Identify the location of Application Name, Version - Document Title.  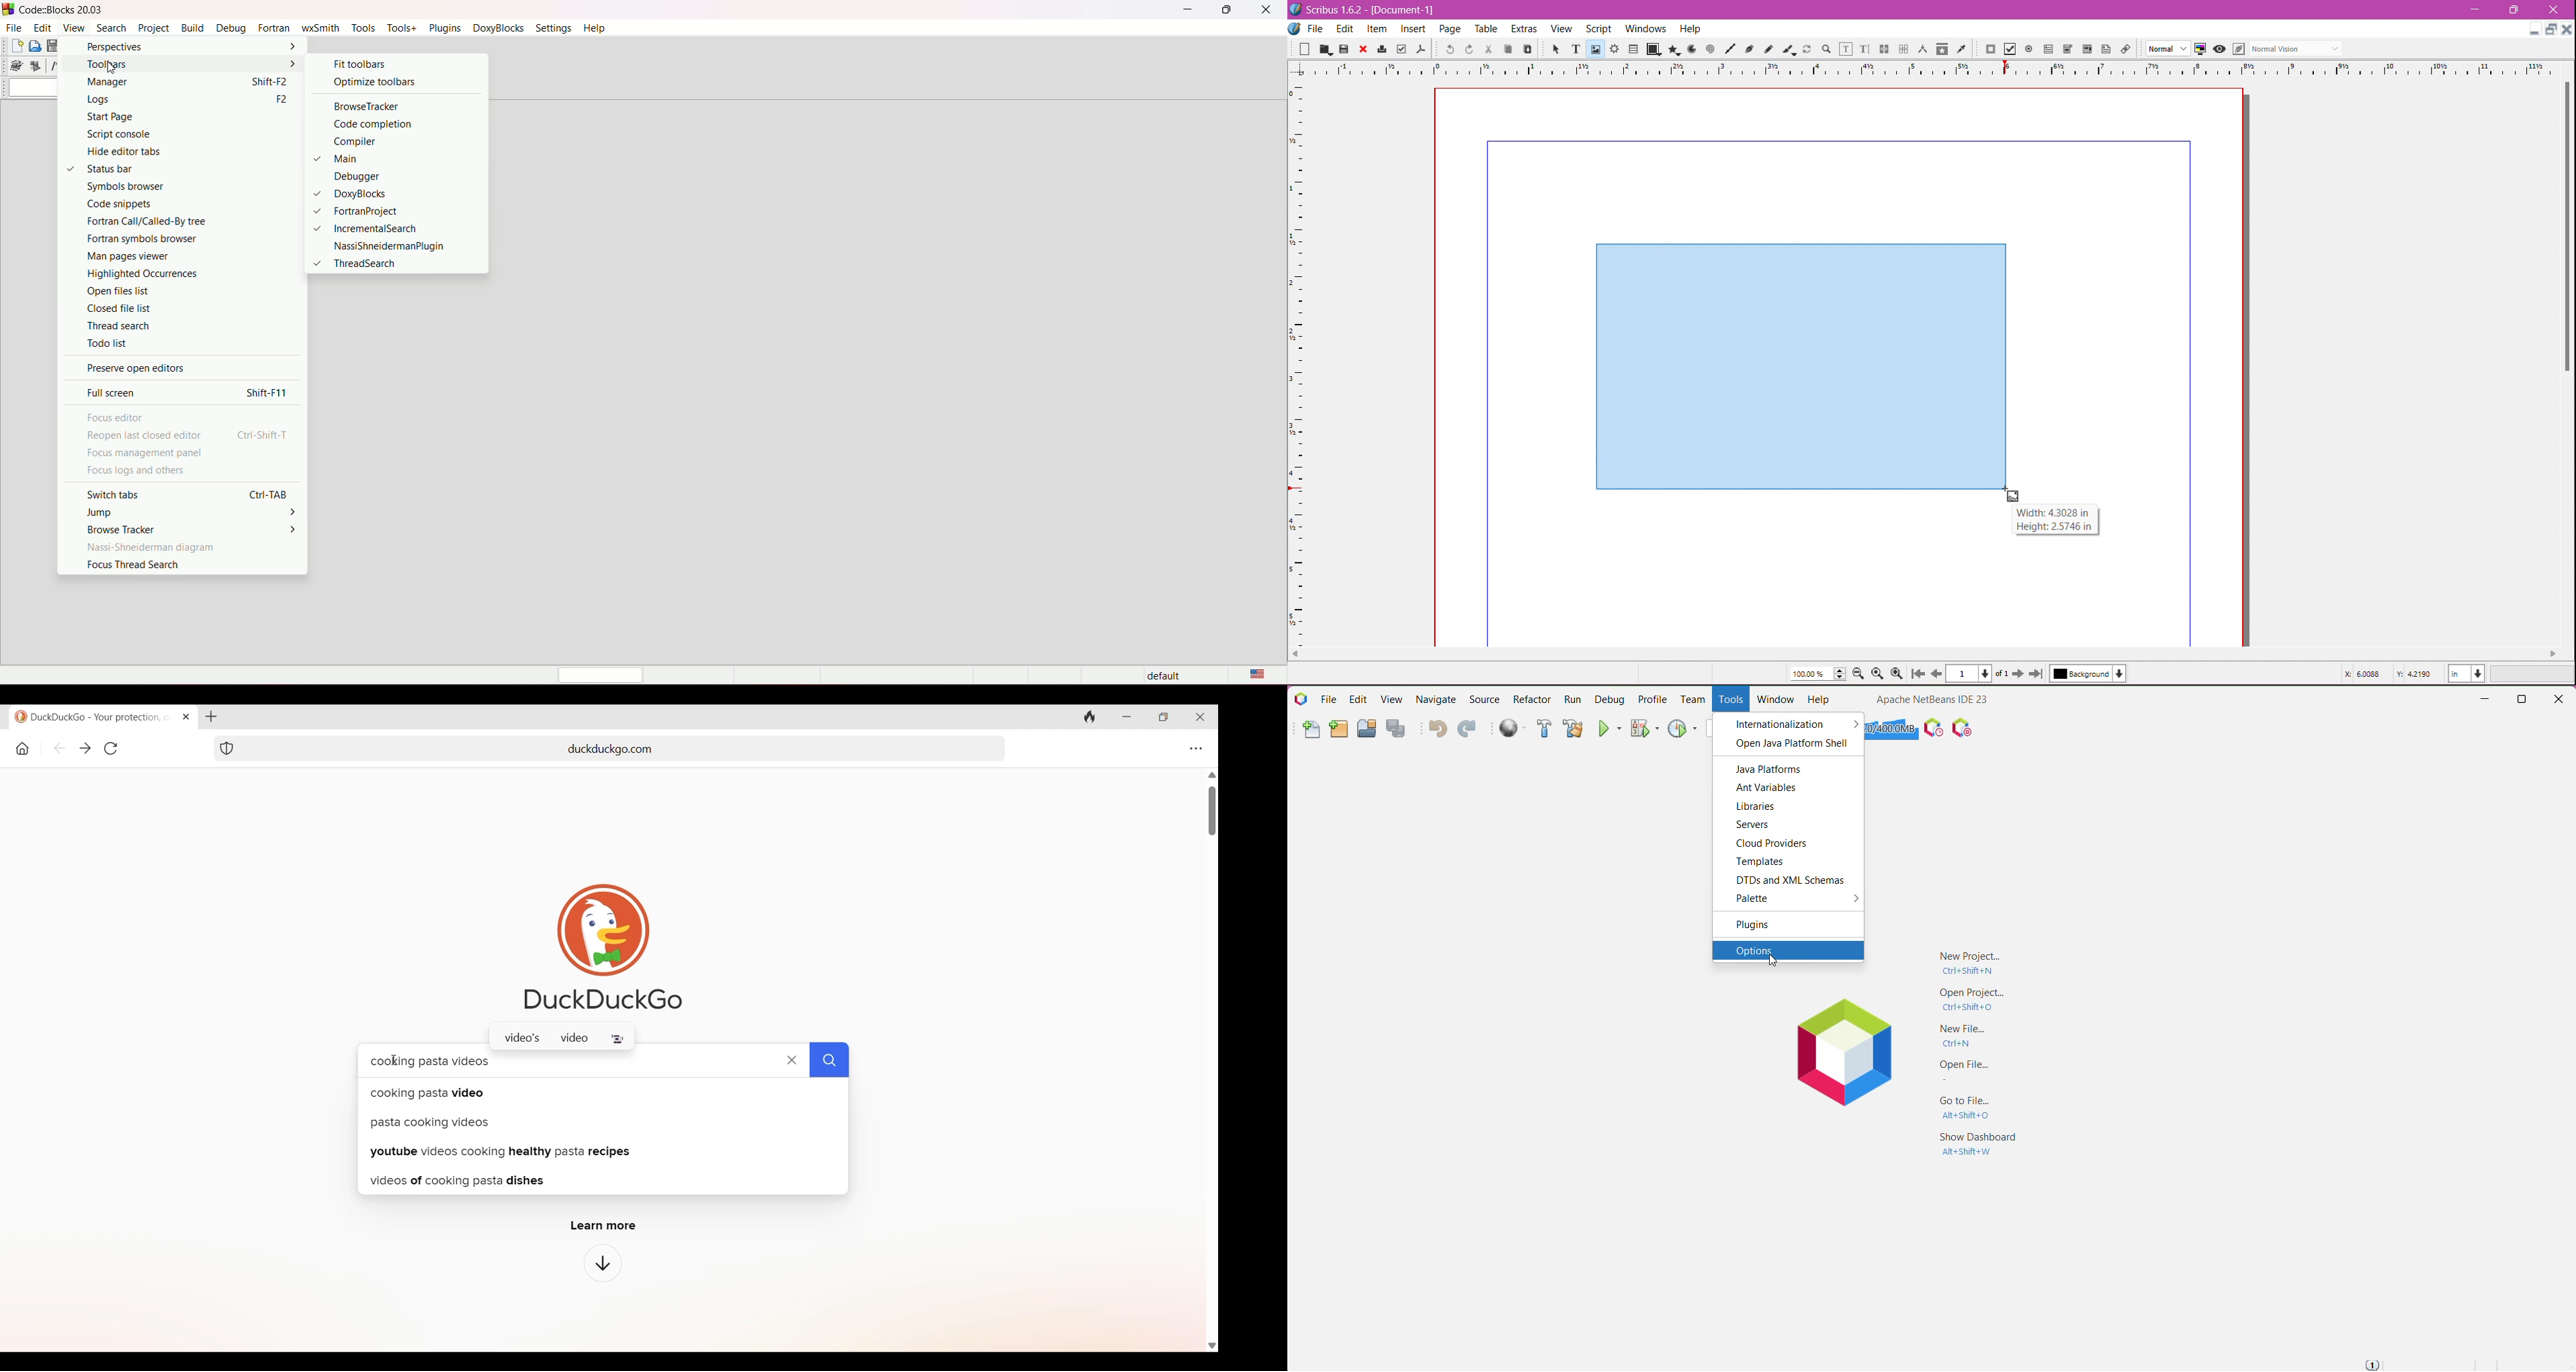
(1369, 10).